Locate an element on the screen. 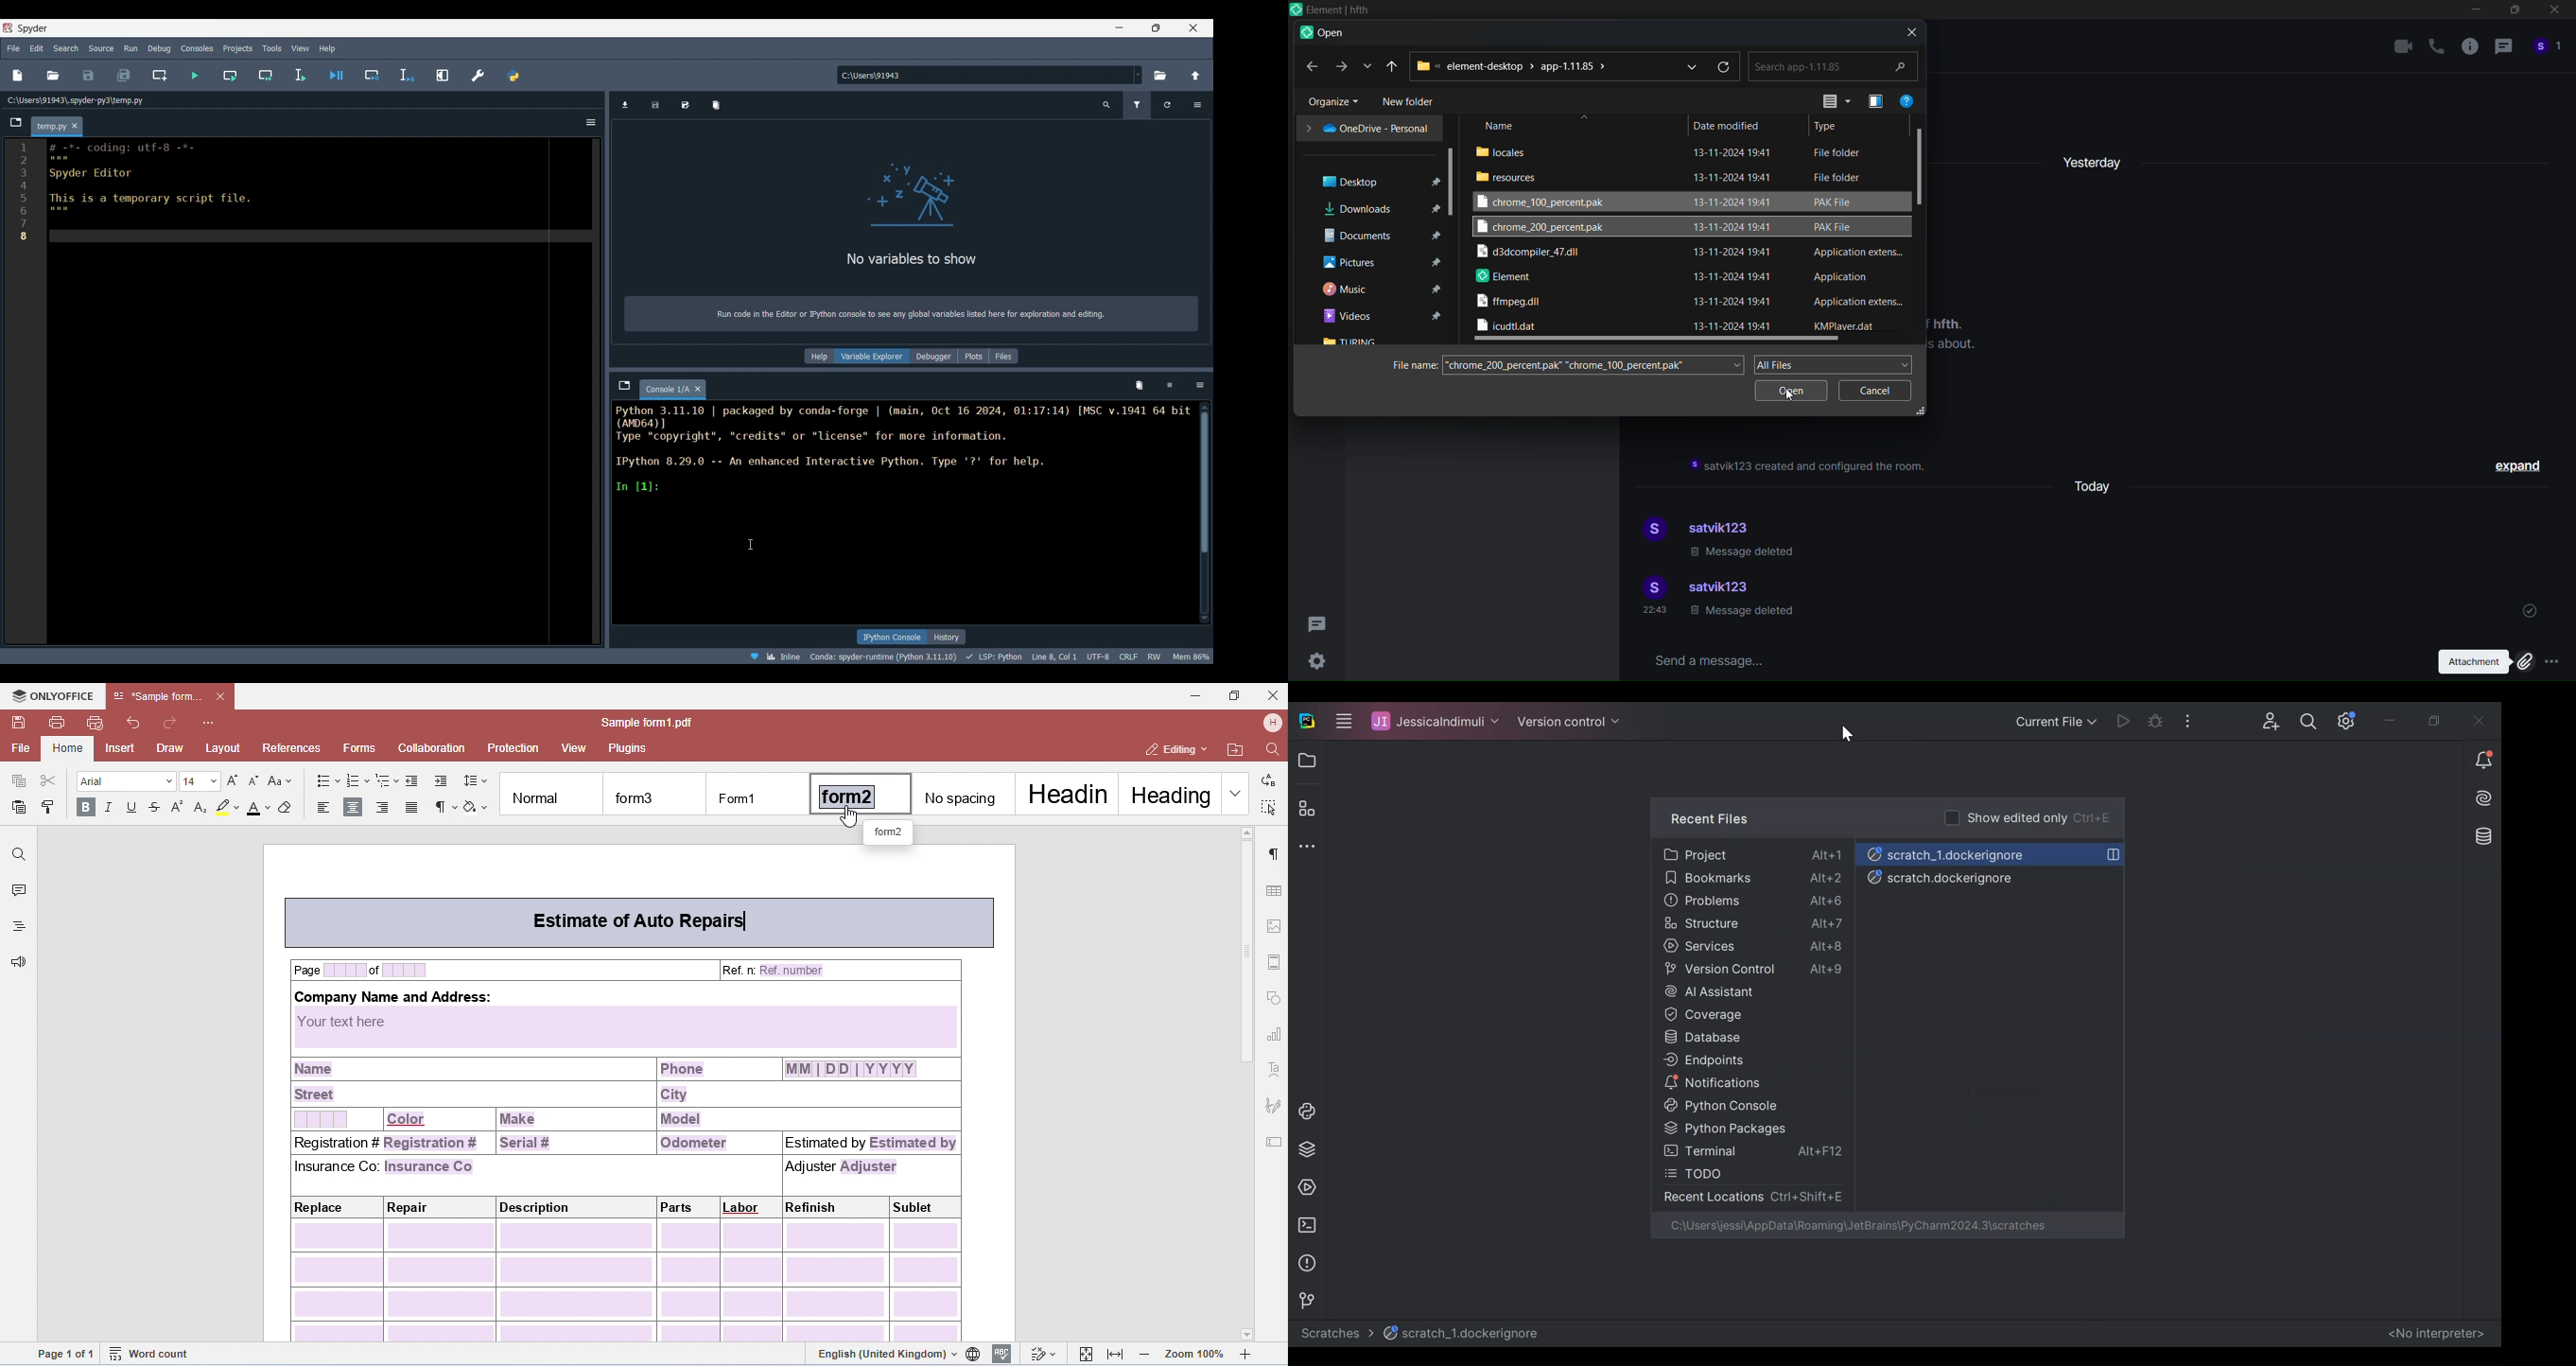 The height and width of the screenshot is (1372, 2576). search file name is located at coordinates (1597, 363).